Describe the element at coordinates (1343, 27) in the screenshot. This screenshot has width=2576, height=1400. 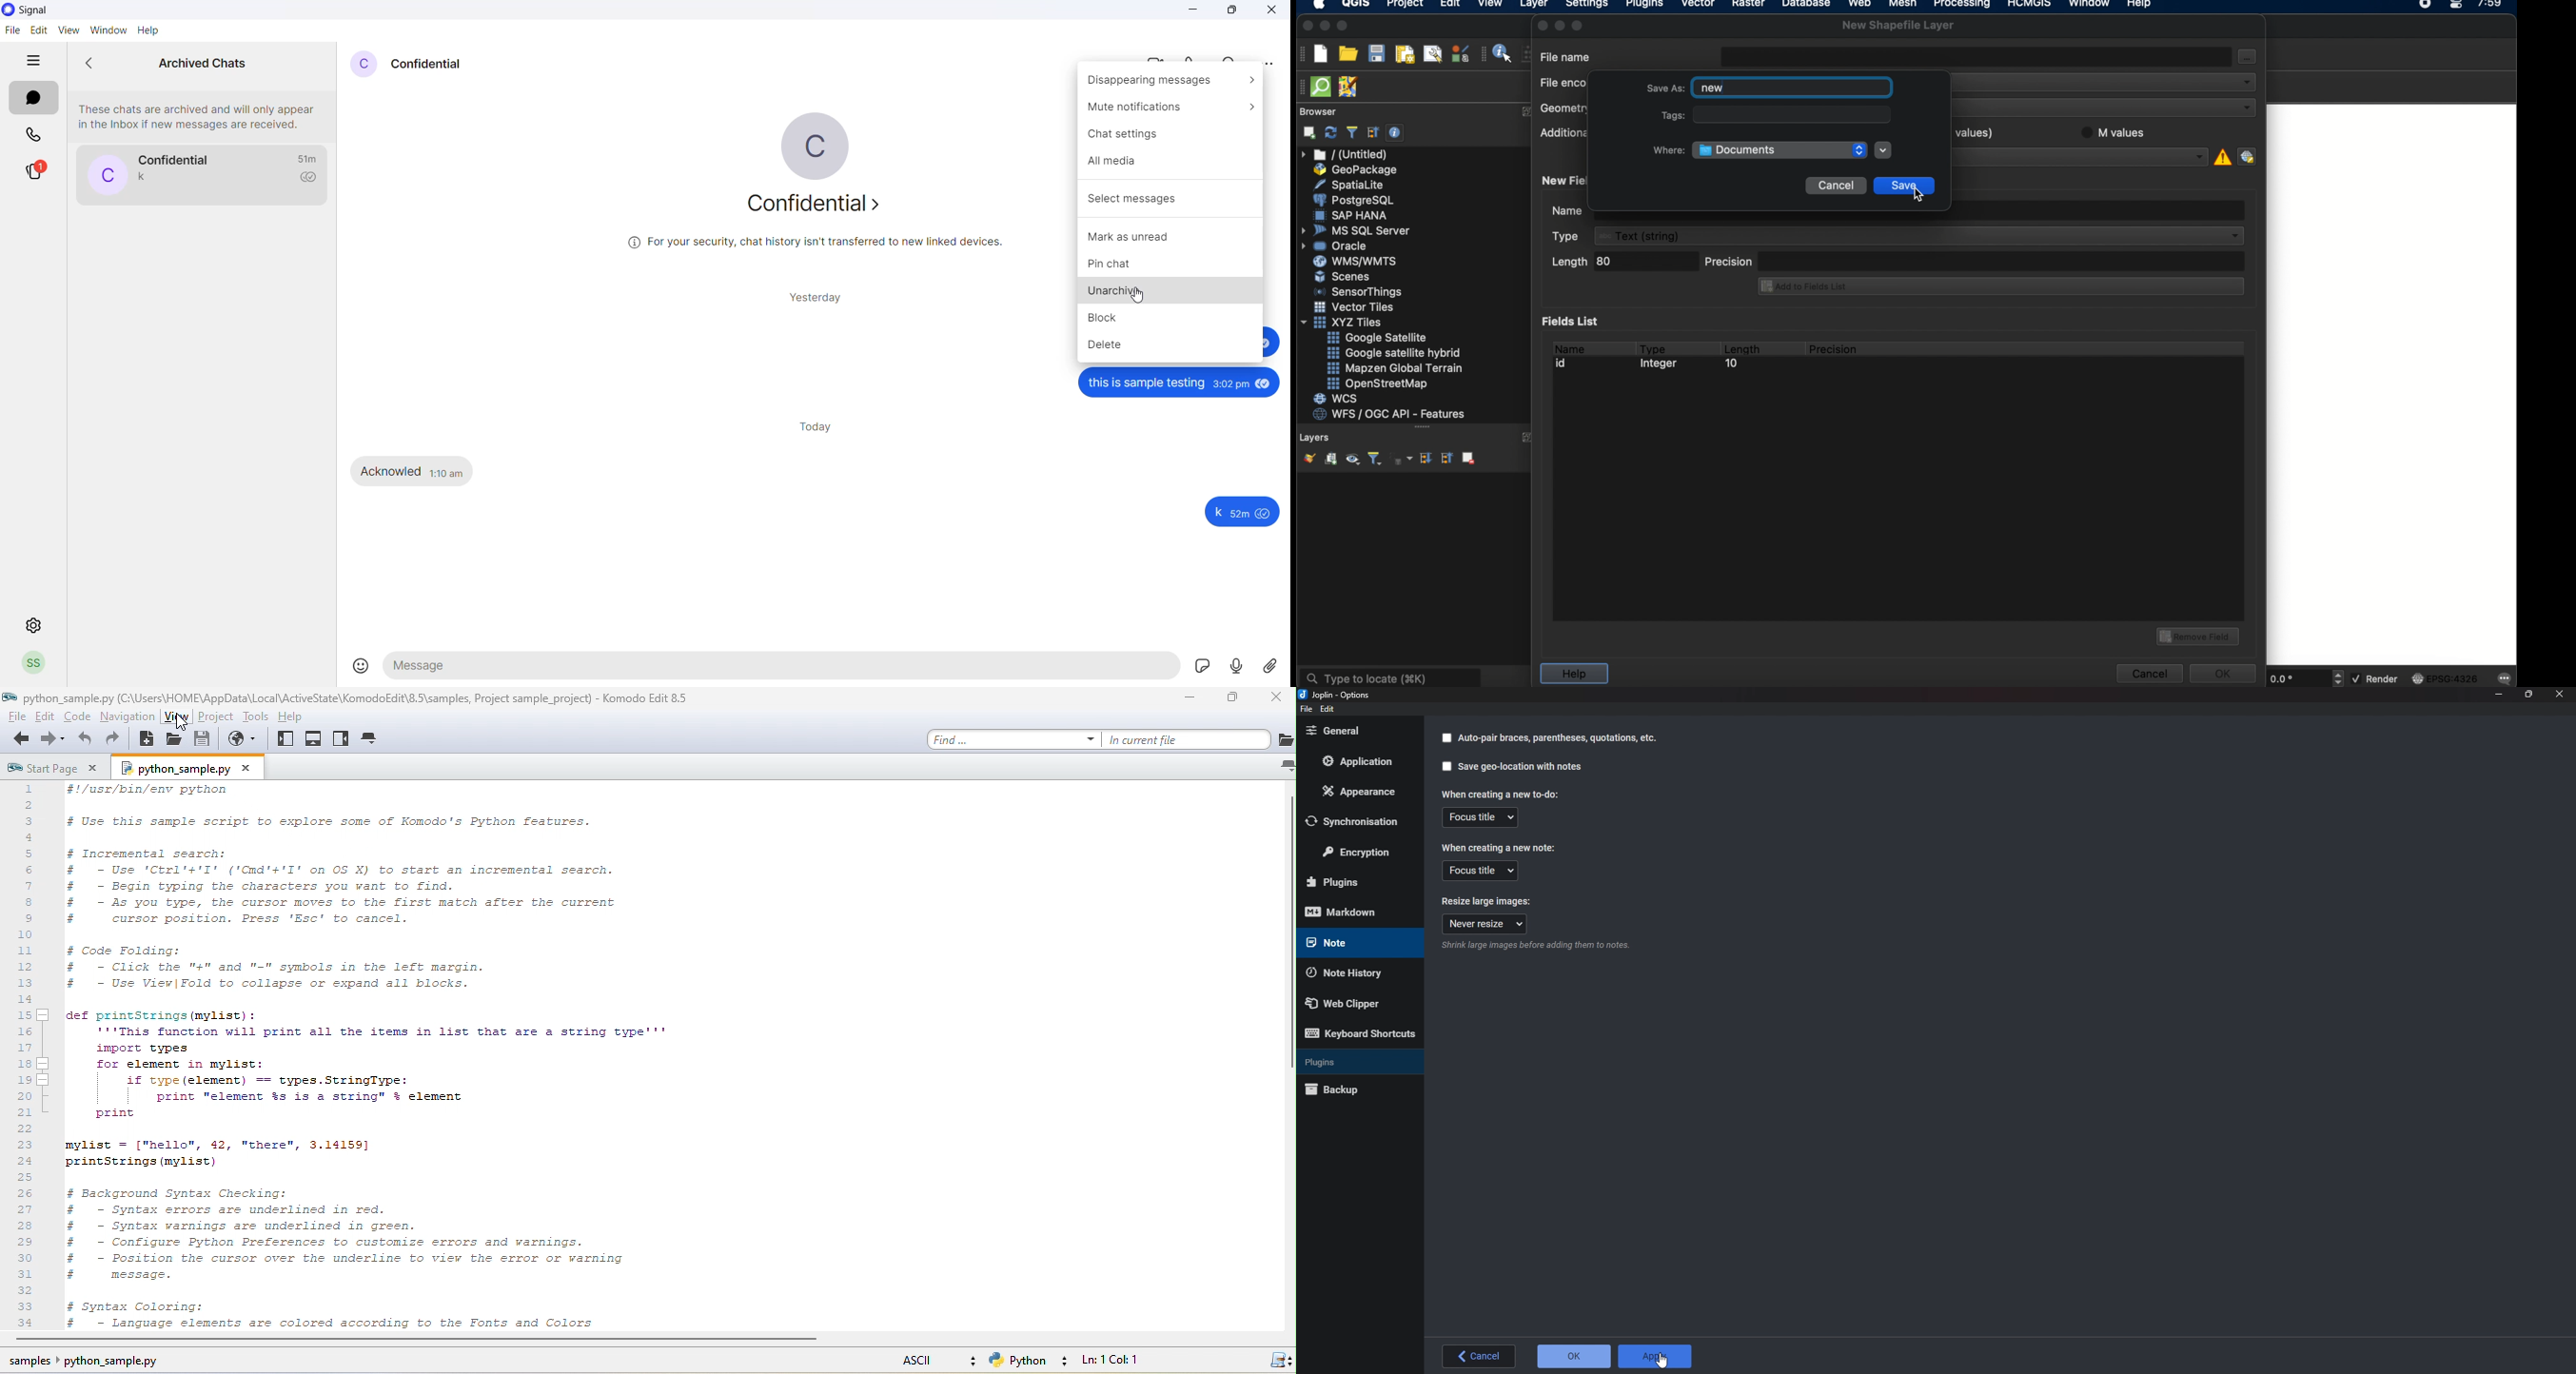
I see `maximize` at that location.